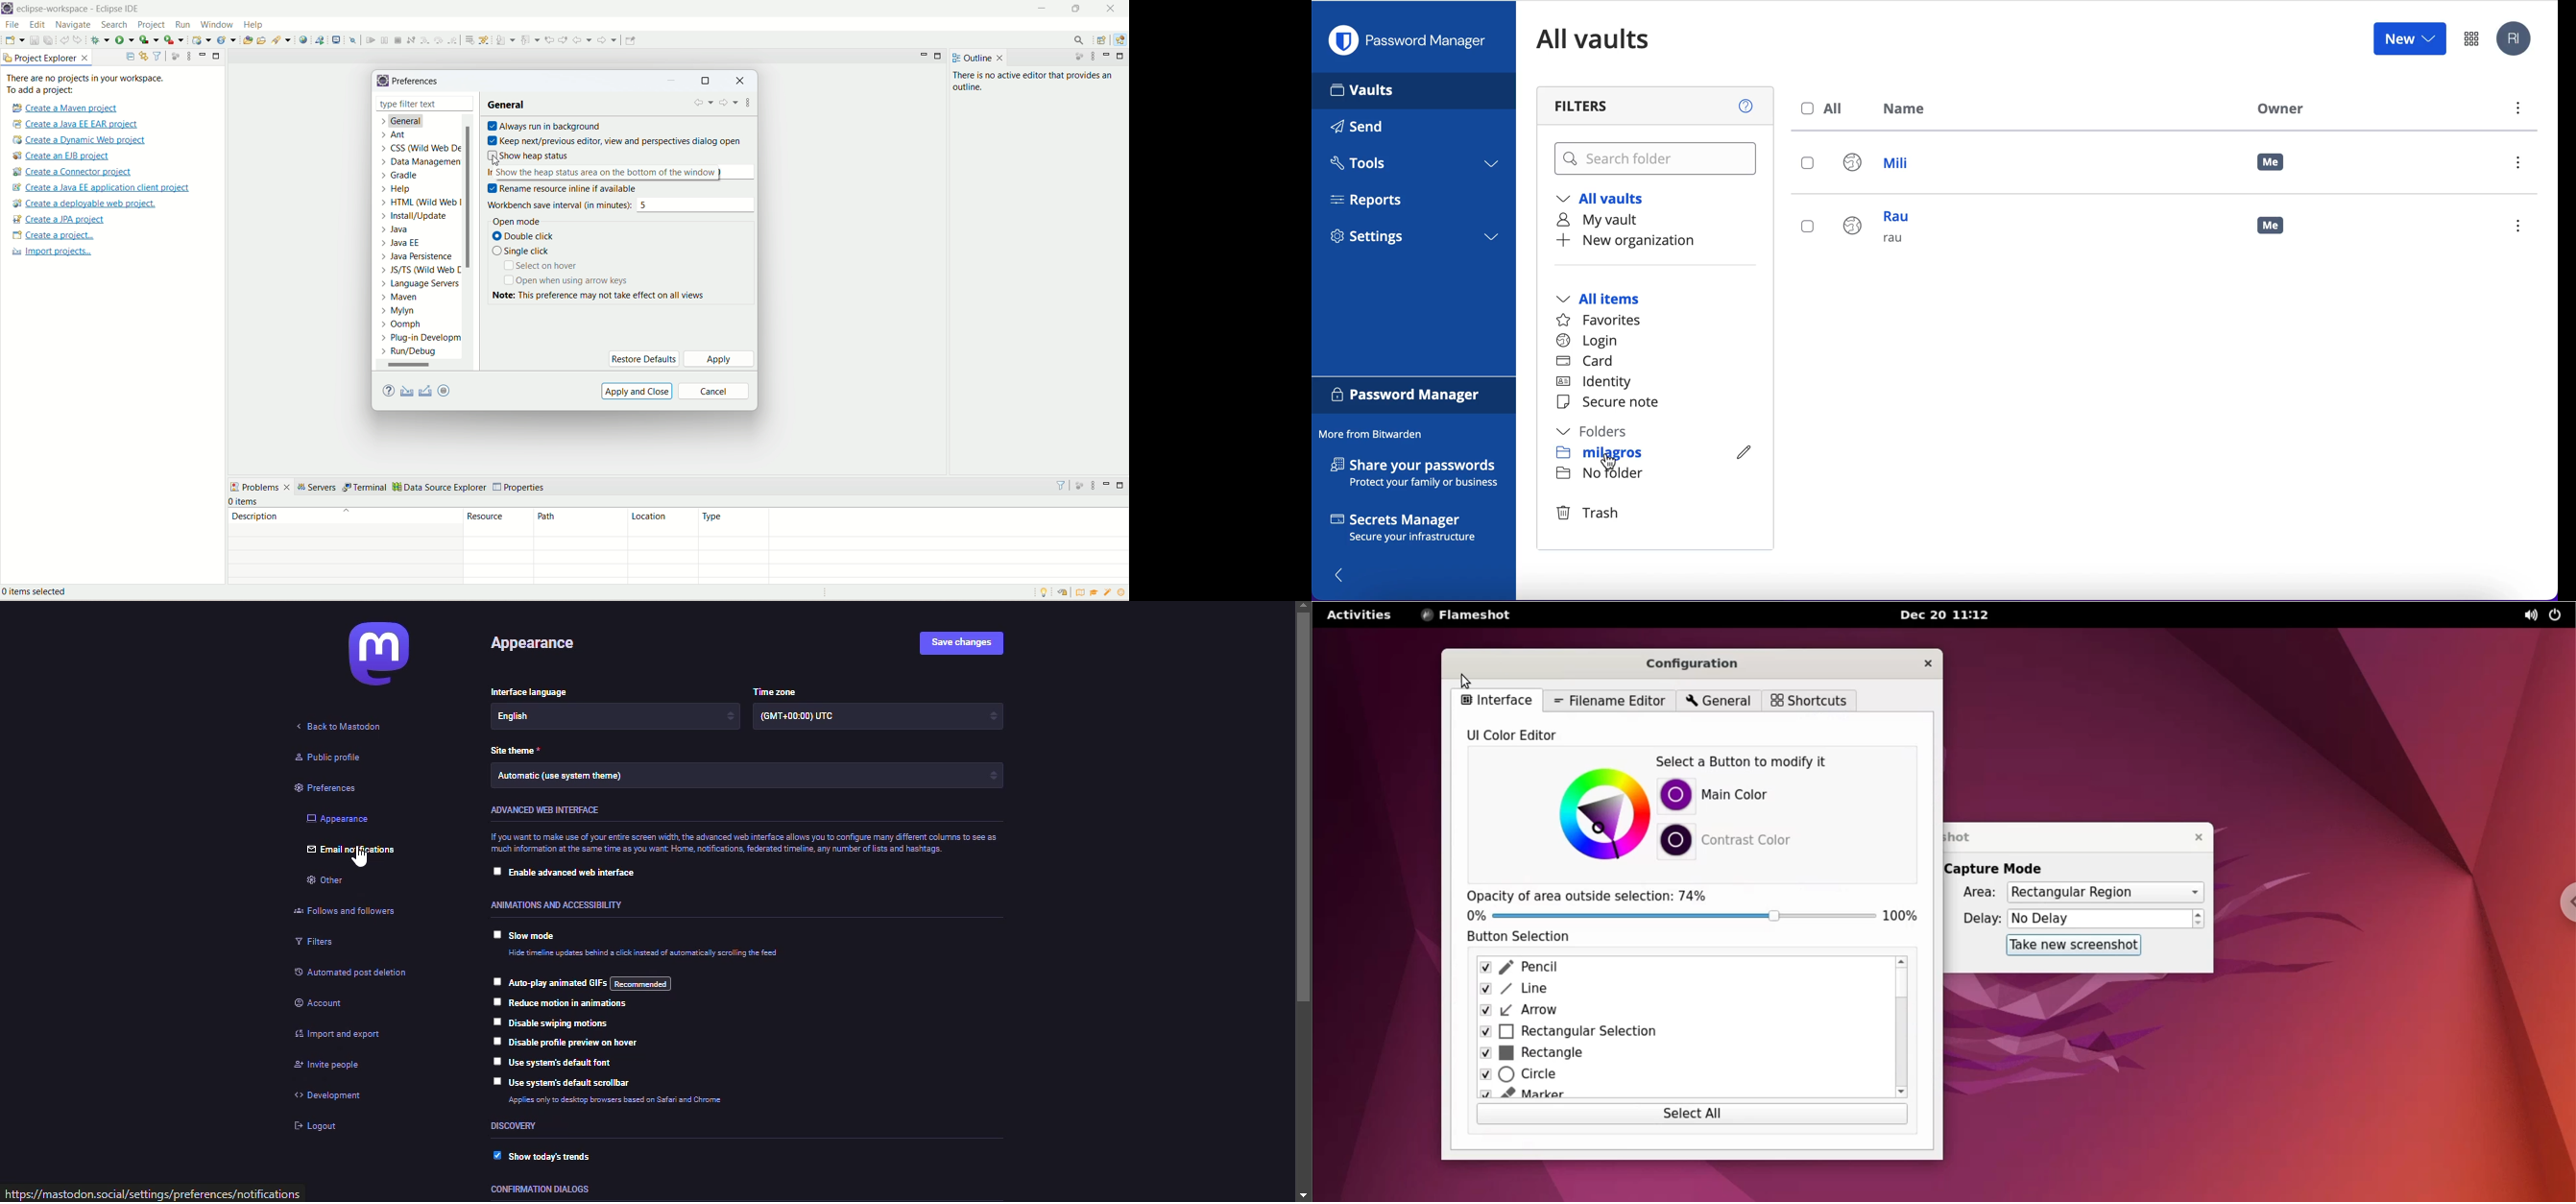 The height and width of the screenshot is (1204, 2576). I want to click on search vault, so click(1657, 159).